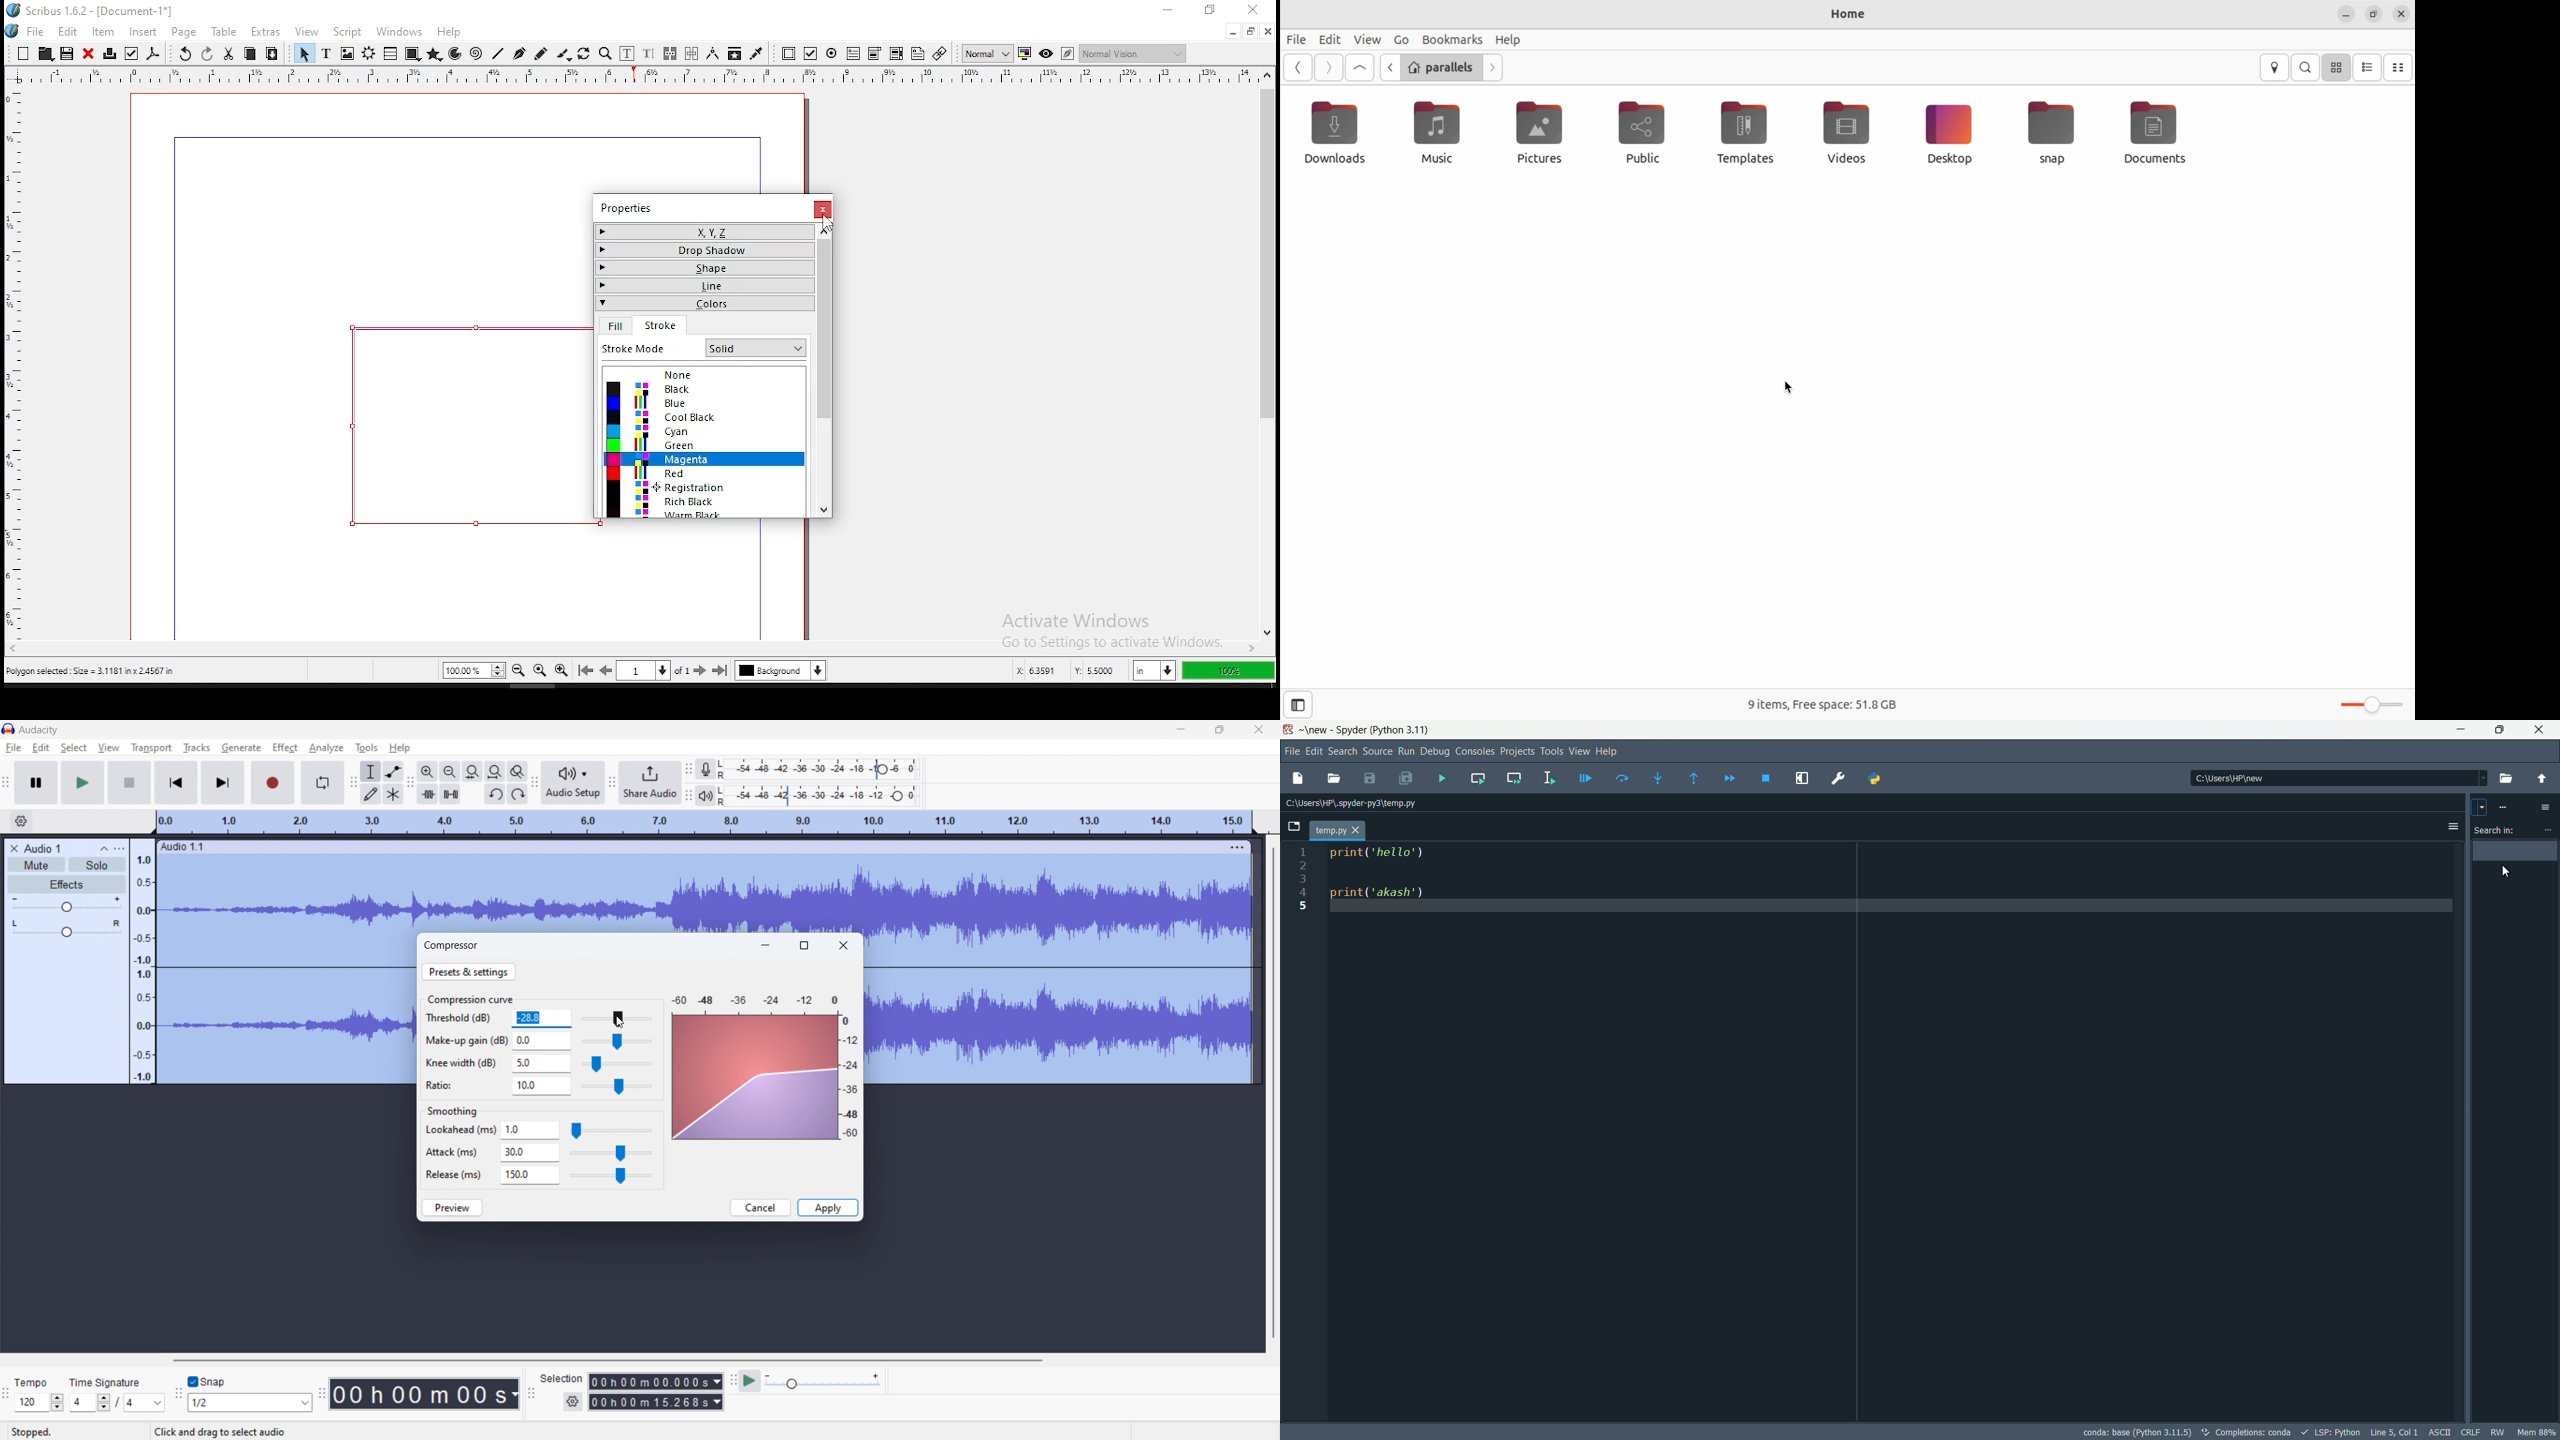  What do you see at coordinates (102, 848) in the screenshot?
I see `collapse` at bounding box center [102, 848].